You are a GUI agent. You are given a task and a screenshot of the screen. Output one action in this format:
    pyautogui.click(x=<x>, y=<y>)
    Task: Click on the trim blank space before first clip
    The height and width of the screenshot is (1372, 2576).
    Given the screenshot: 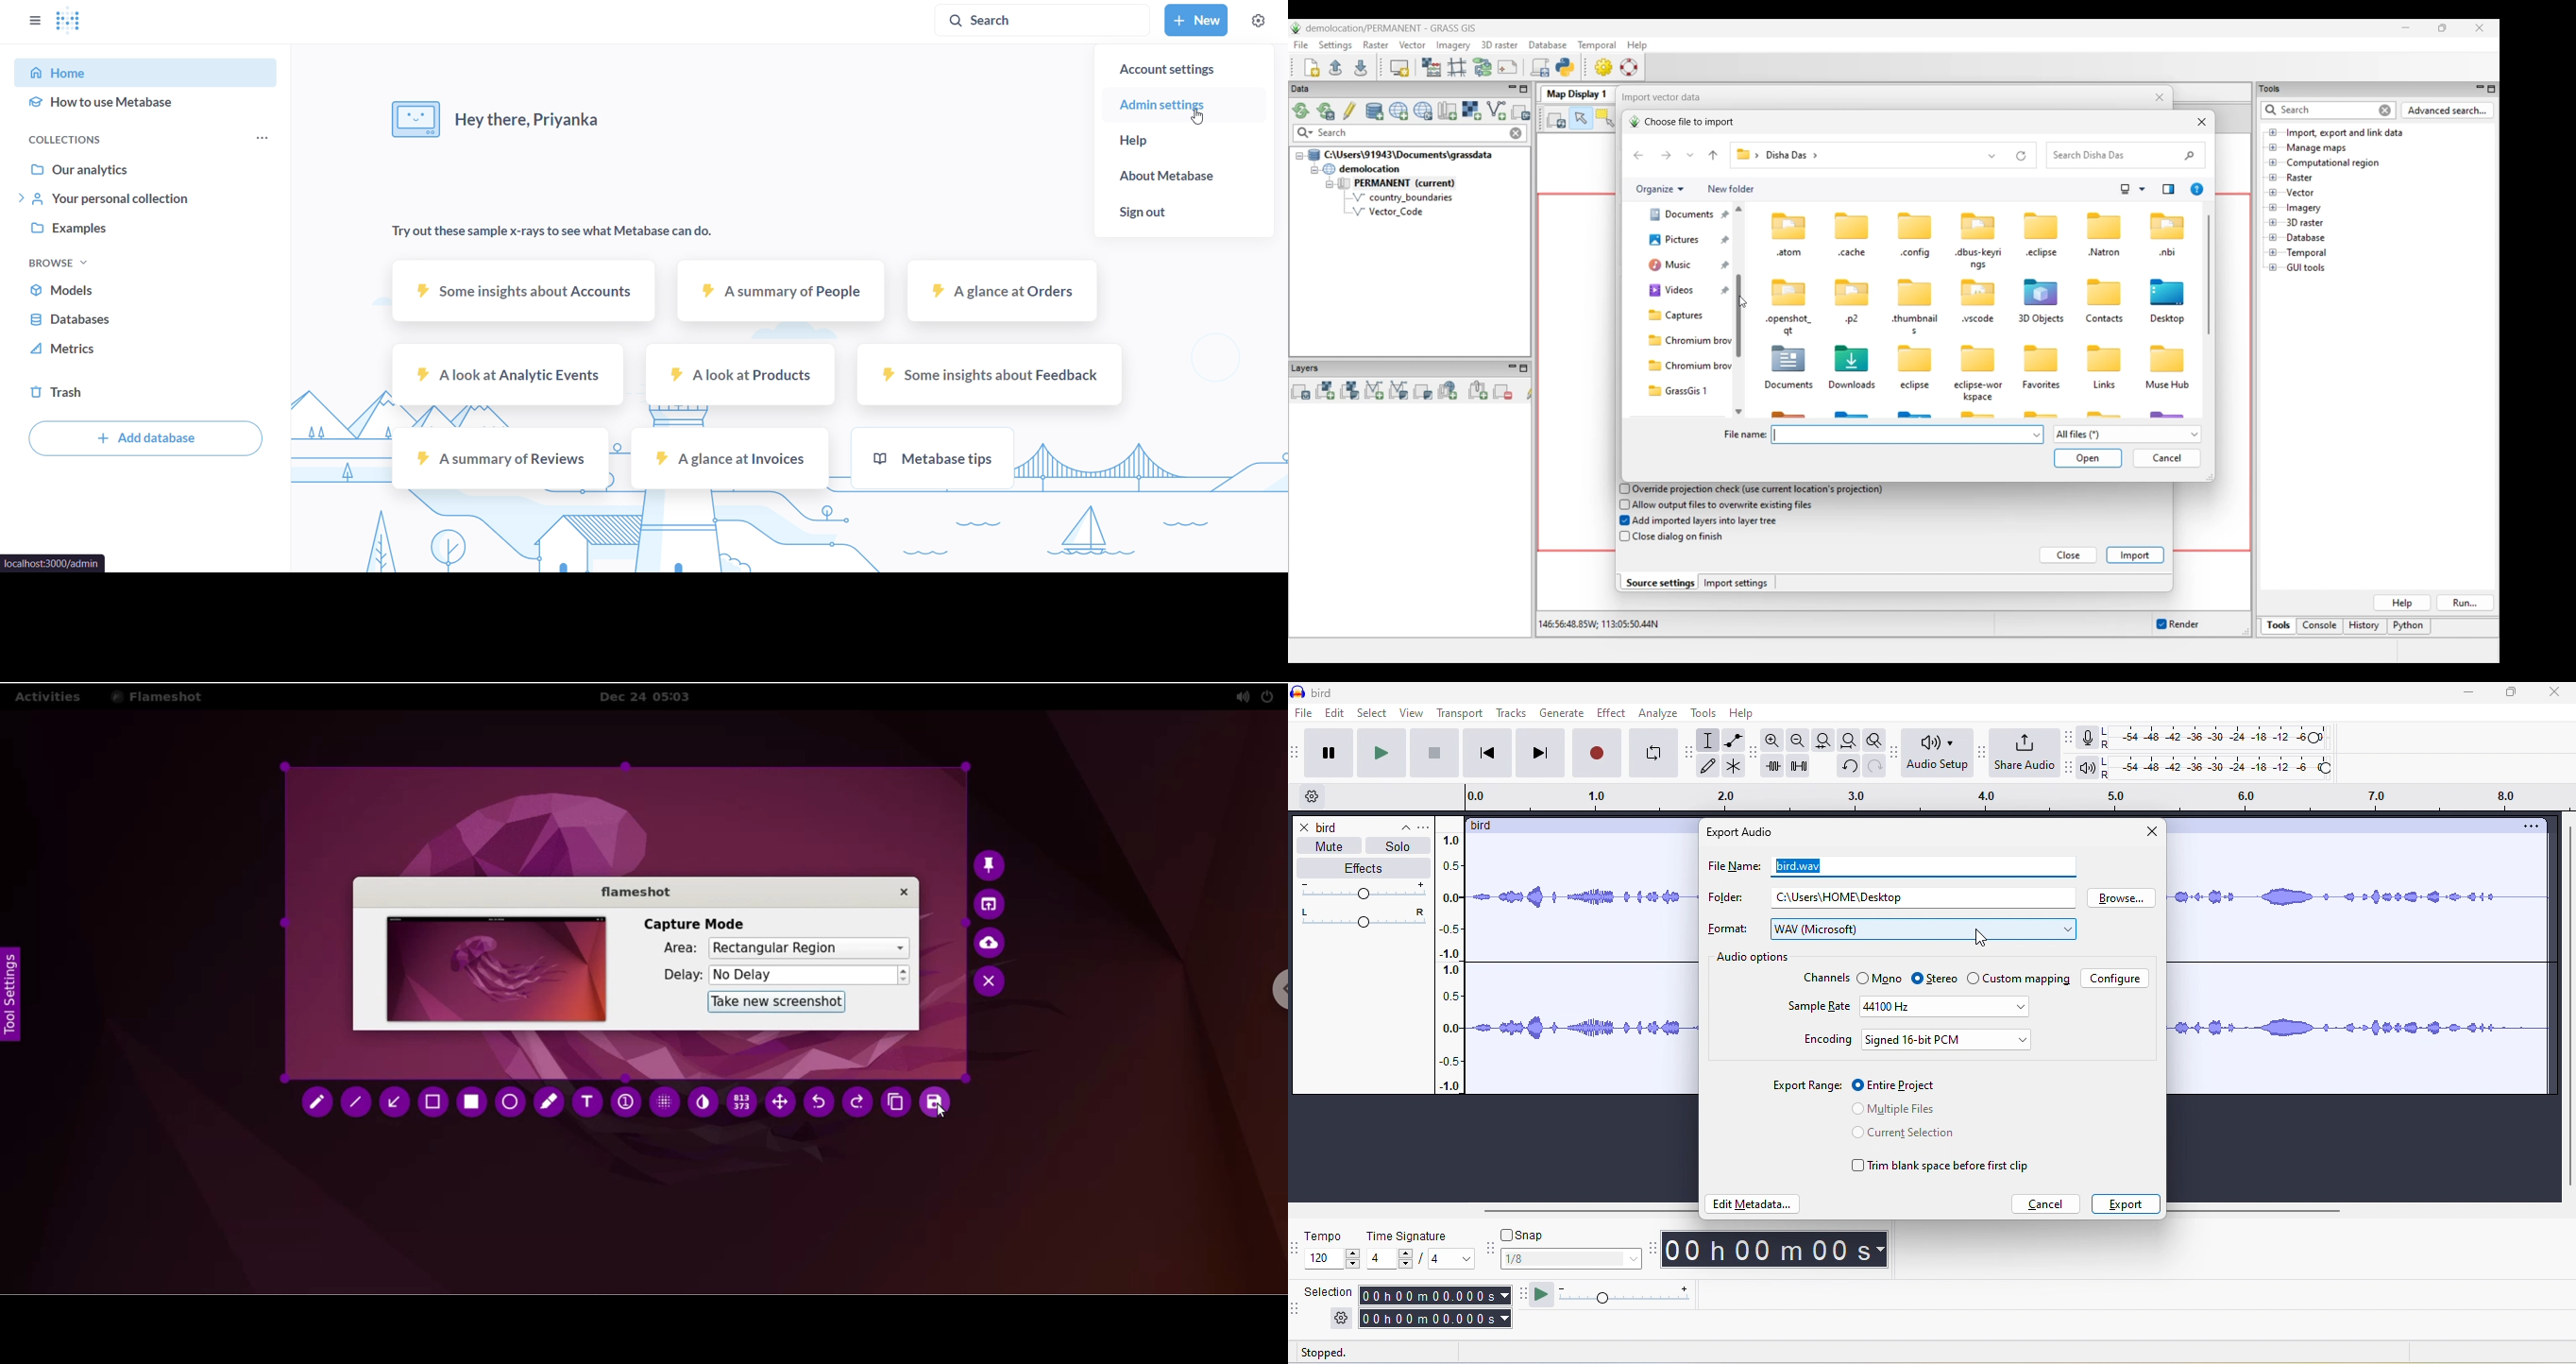 What is the action you would take?
    pyautogui.click(x=1943, y=1167)
    